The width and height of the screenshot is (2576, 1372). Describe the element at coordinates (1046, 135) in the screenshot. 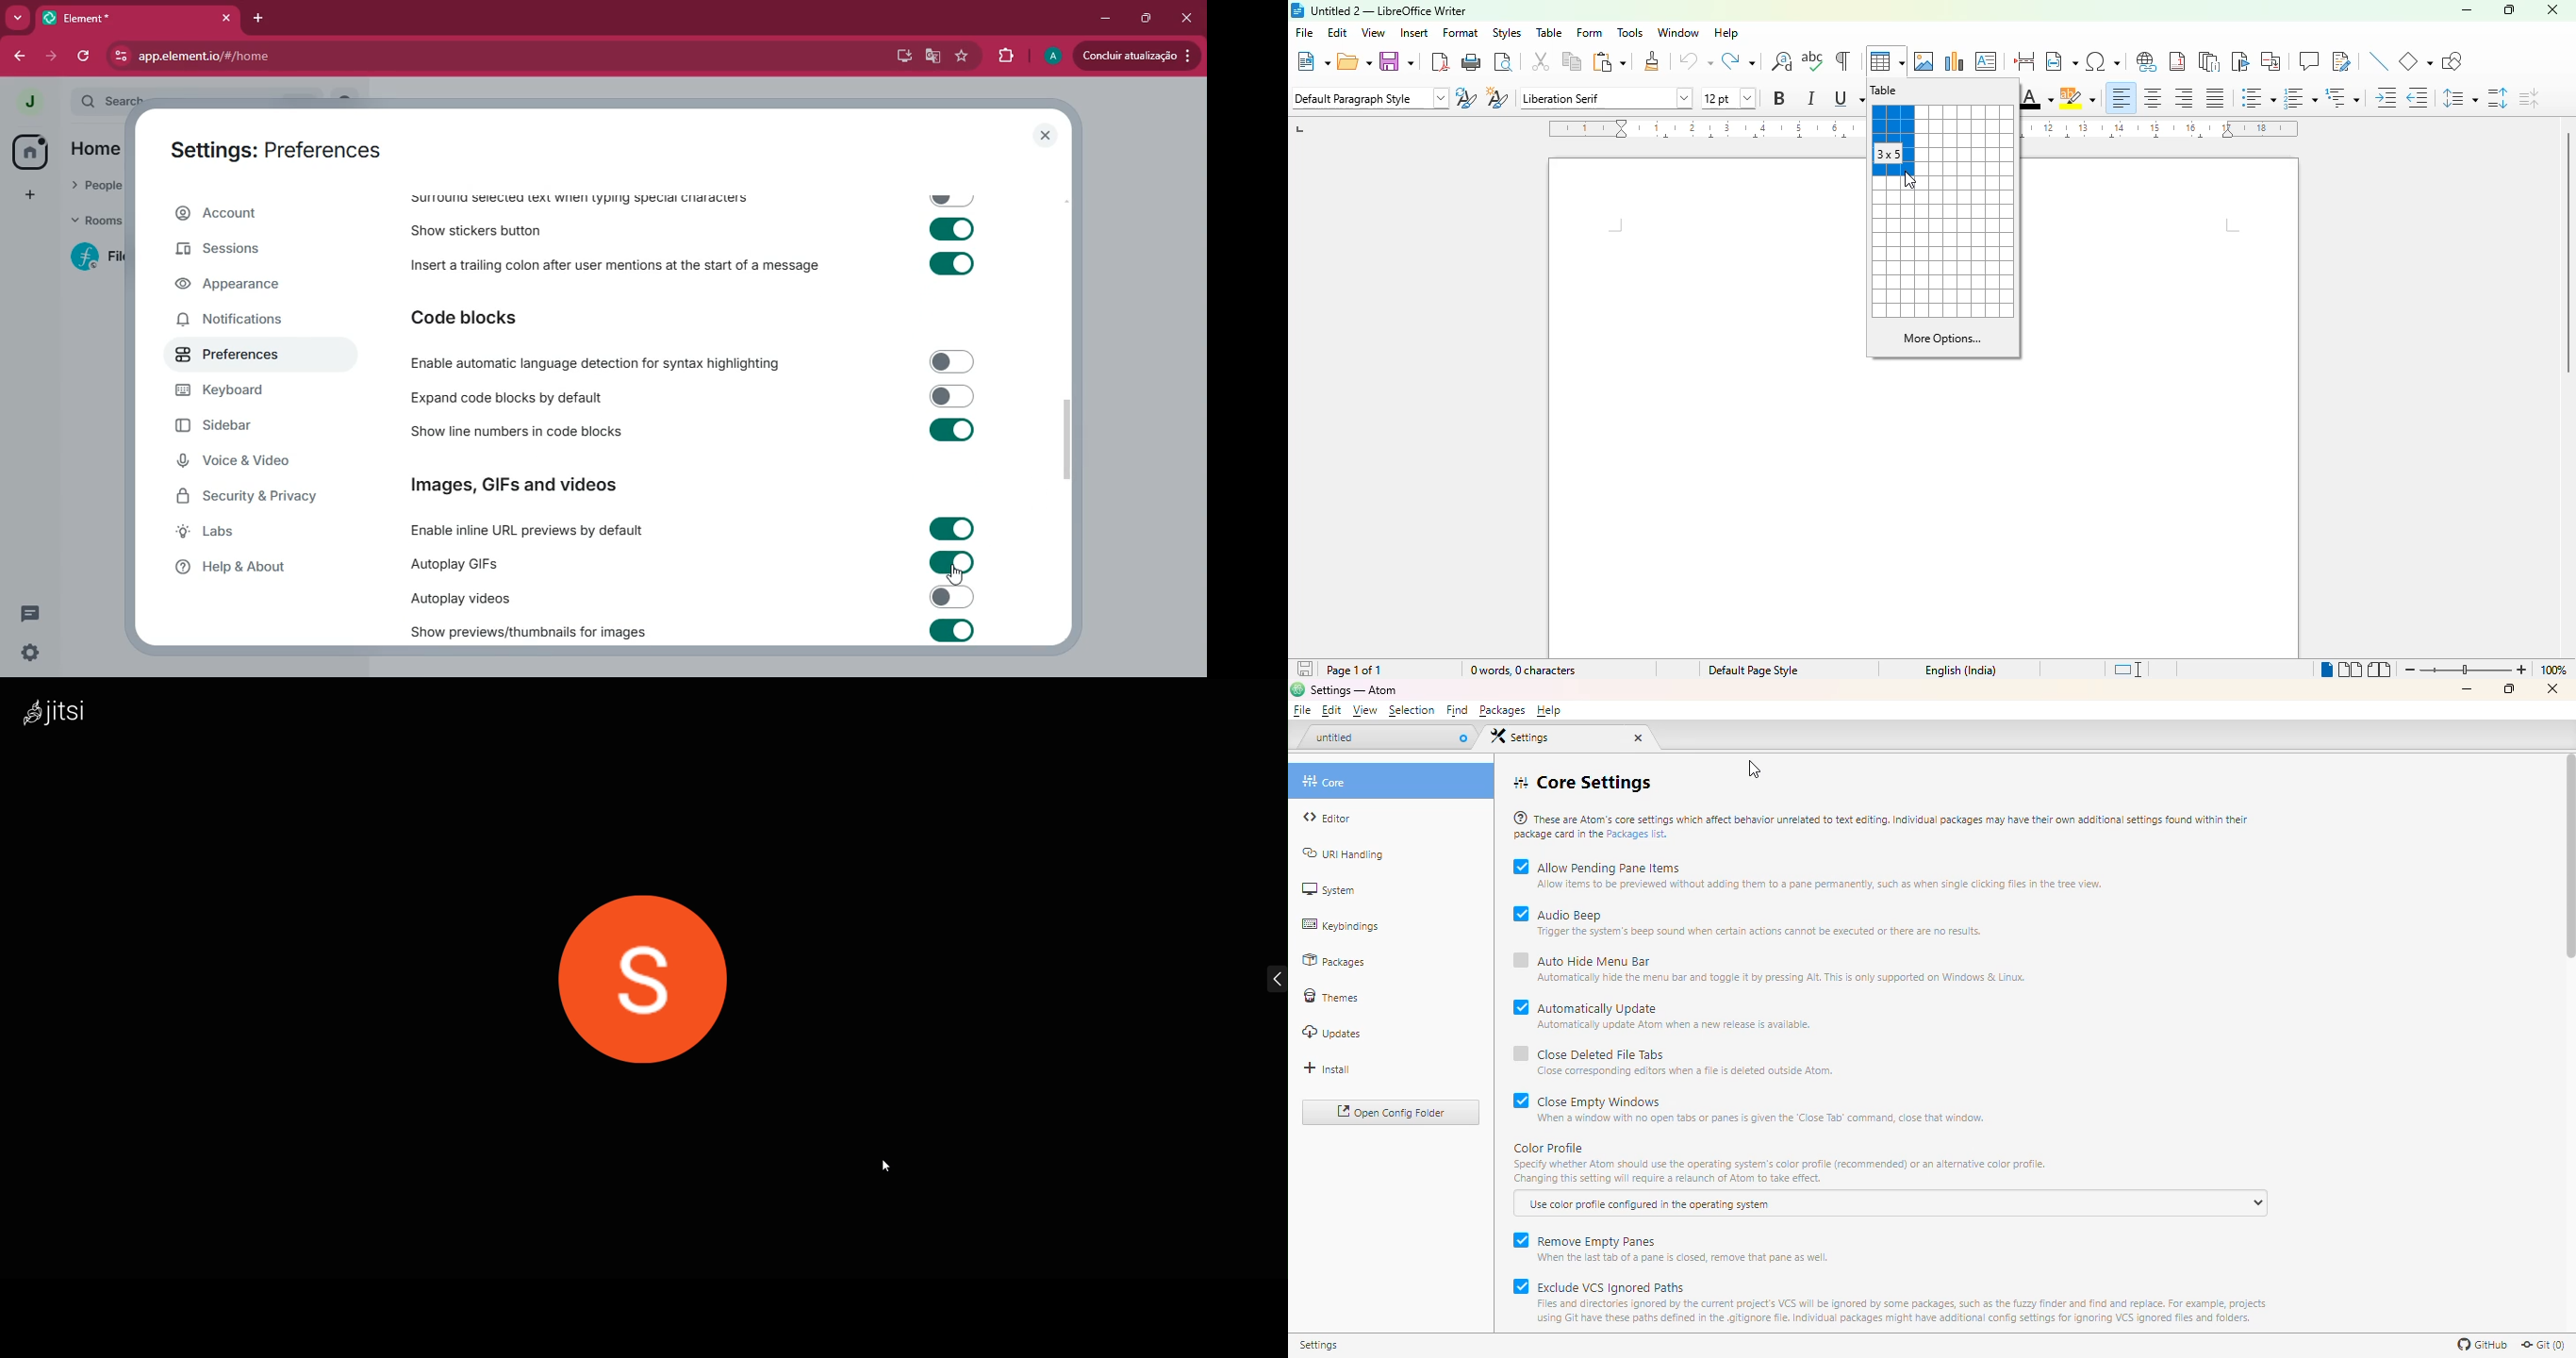

I see `close` at that location.